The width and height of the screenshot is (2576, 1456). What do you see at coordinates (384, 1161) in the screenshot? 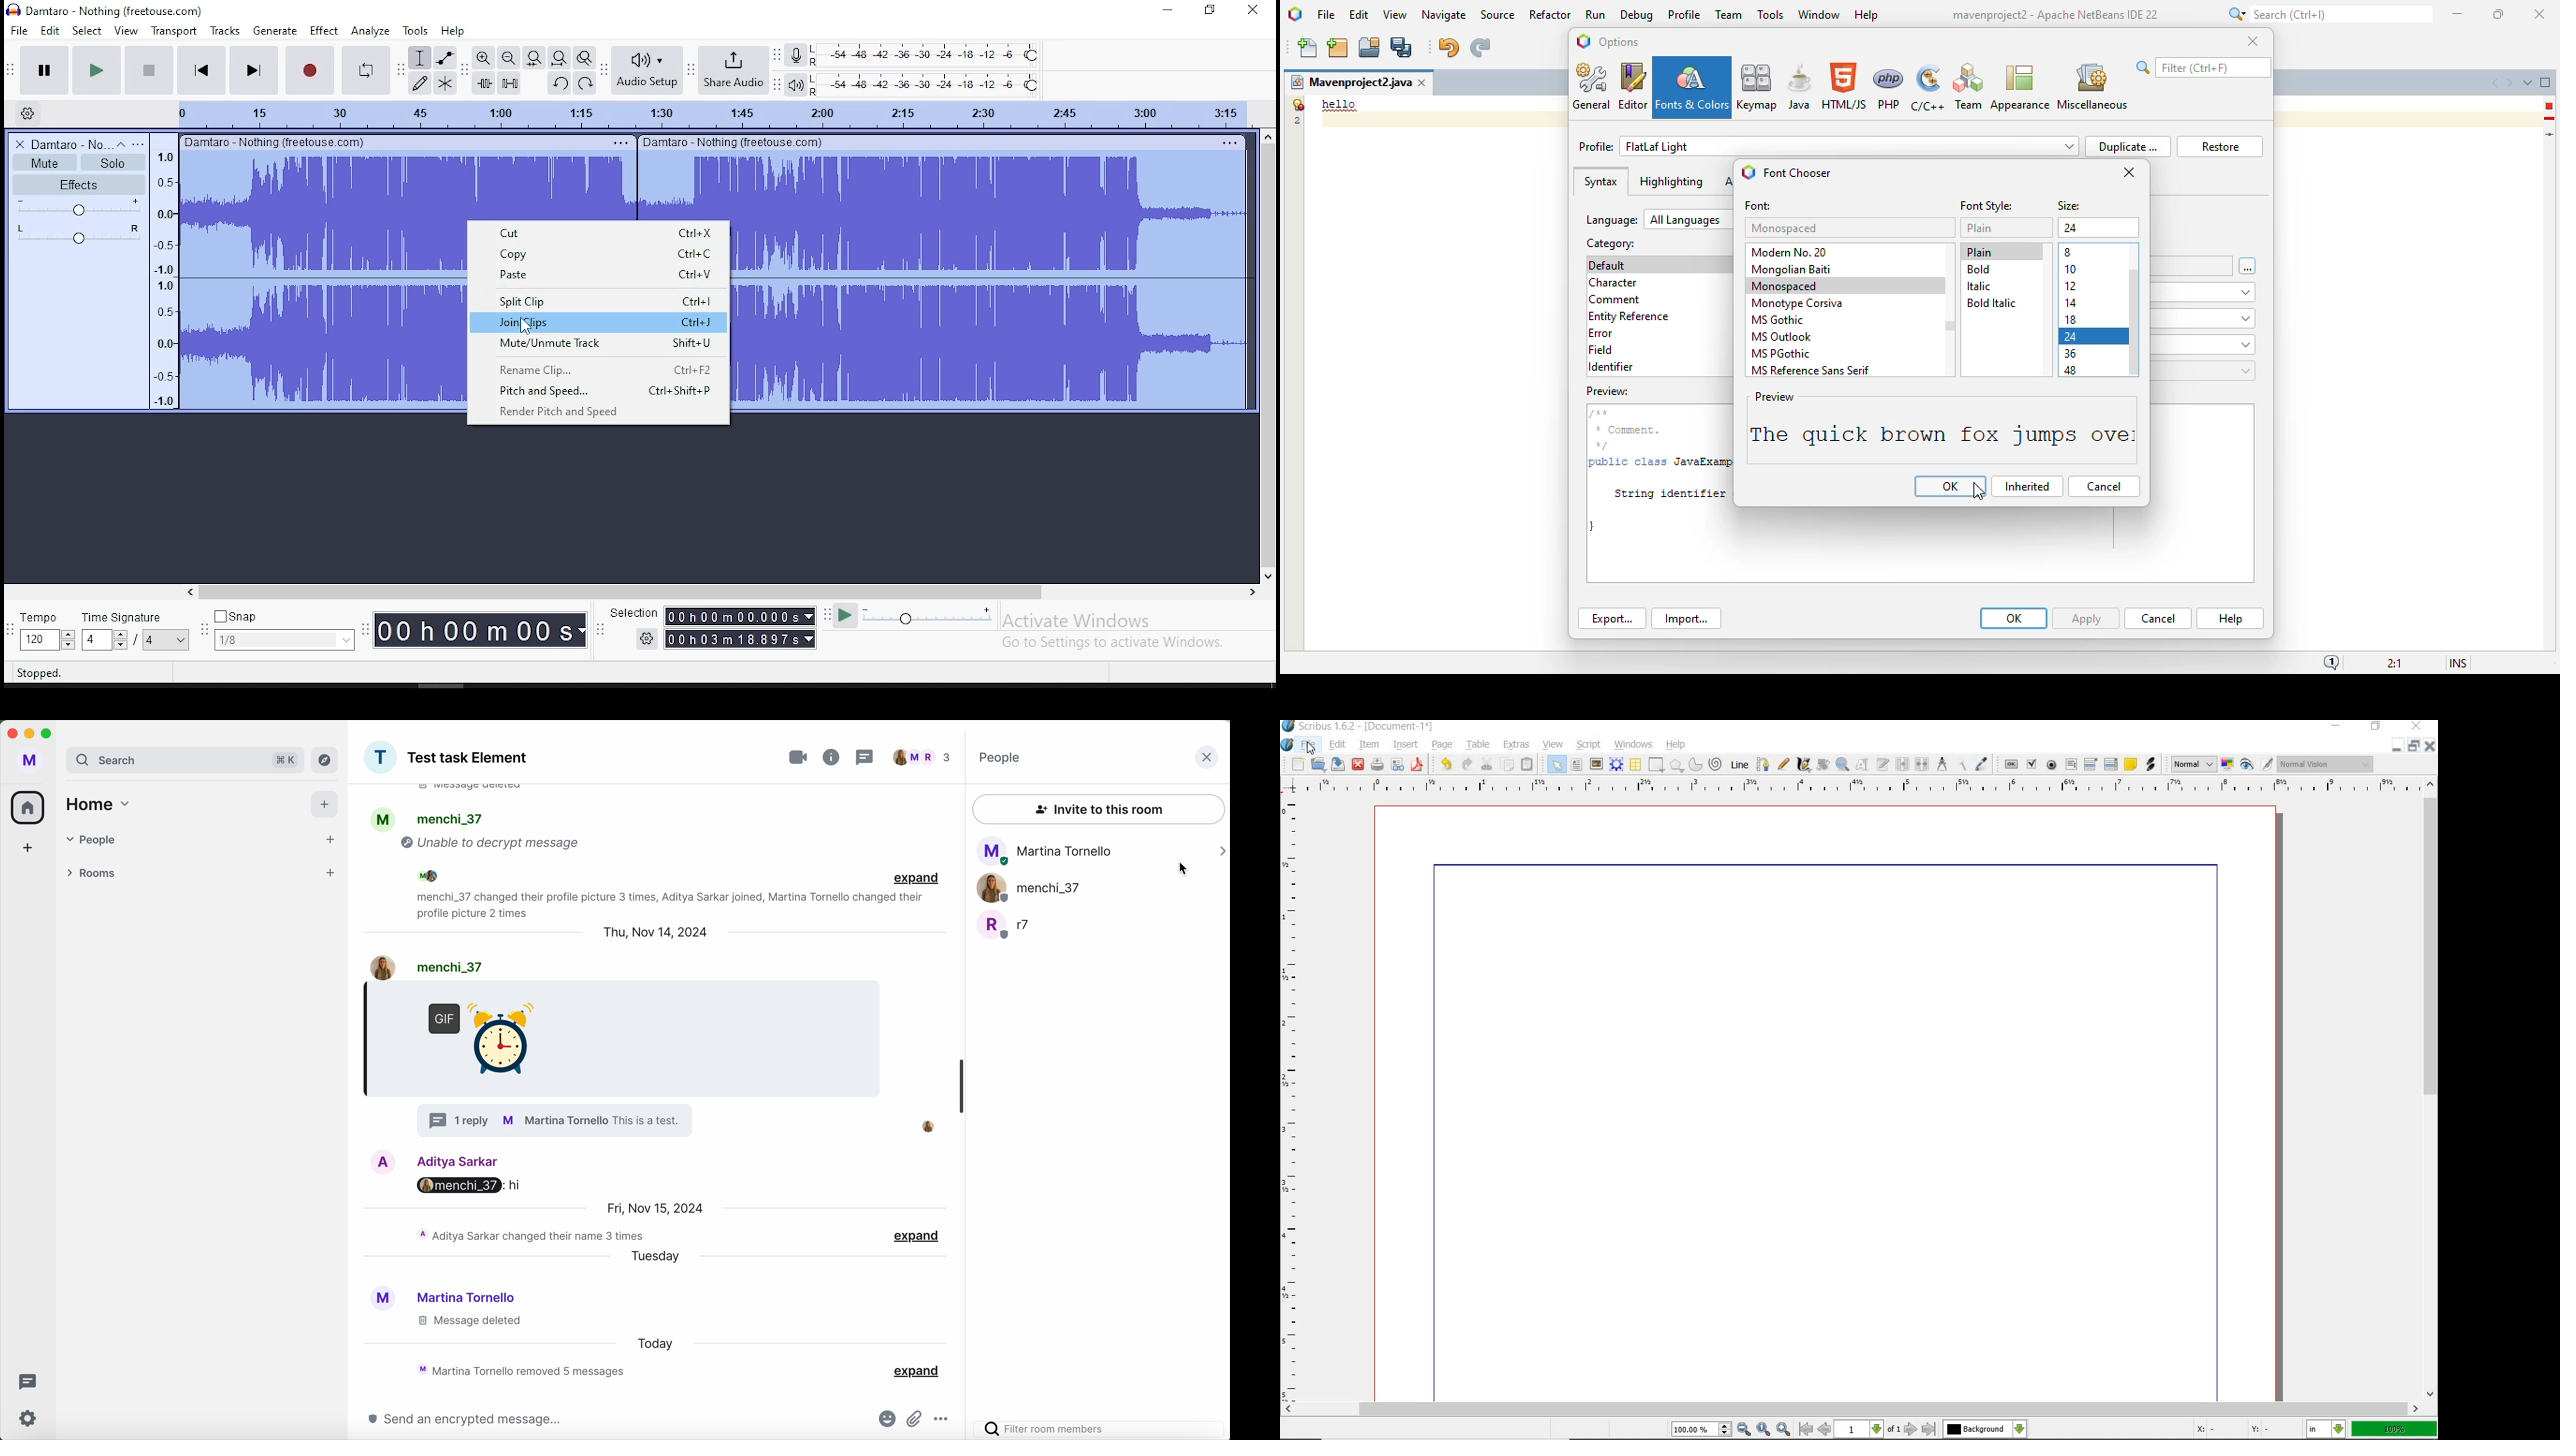
I see `image profile` at bounding box center [384, 1161].